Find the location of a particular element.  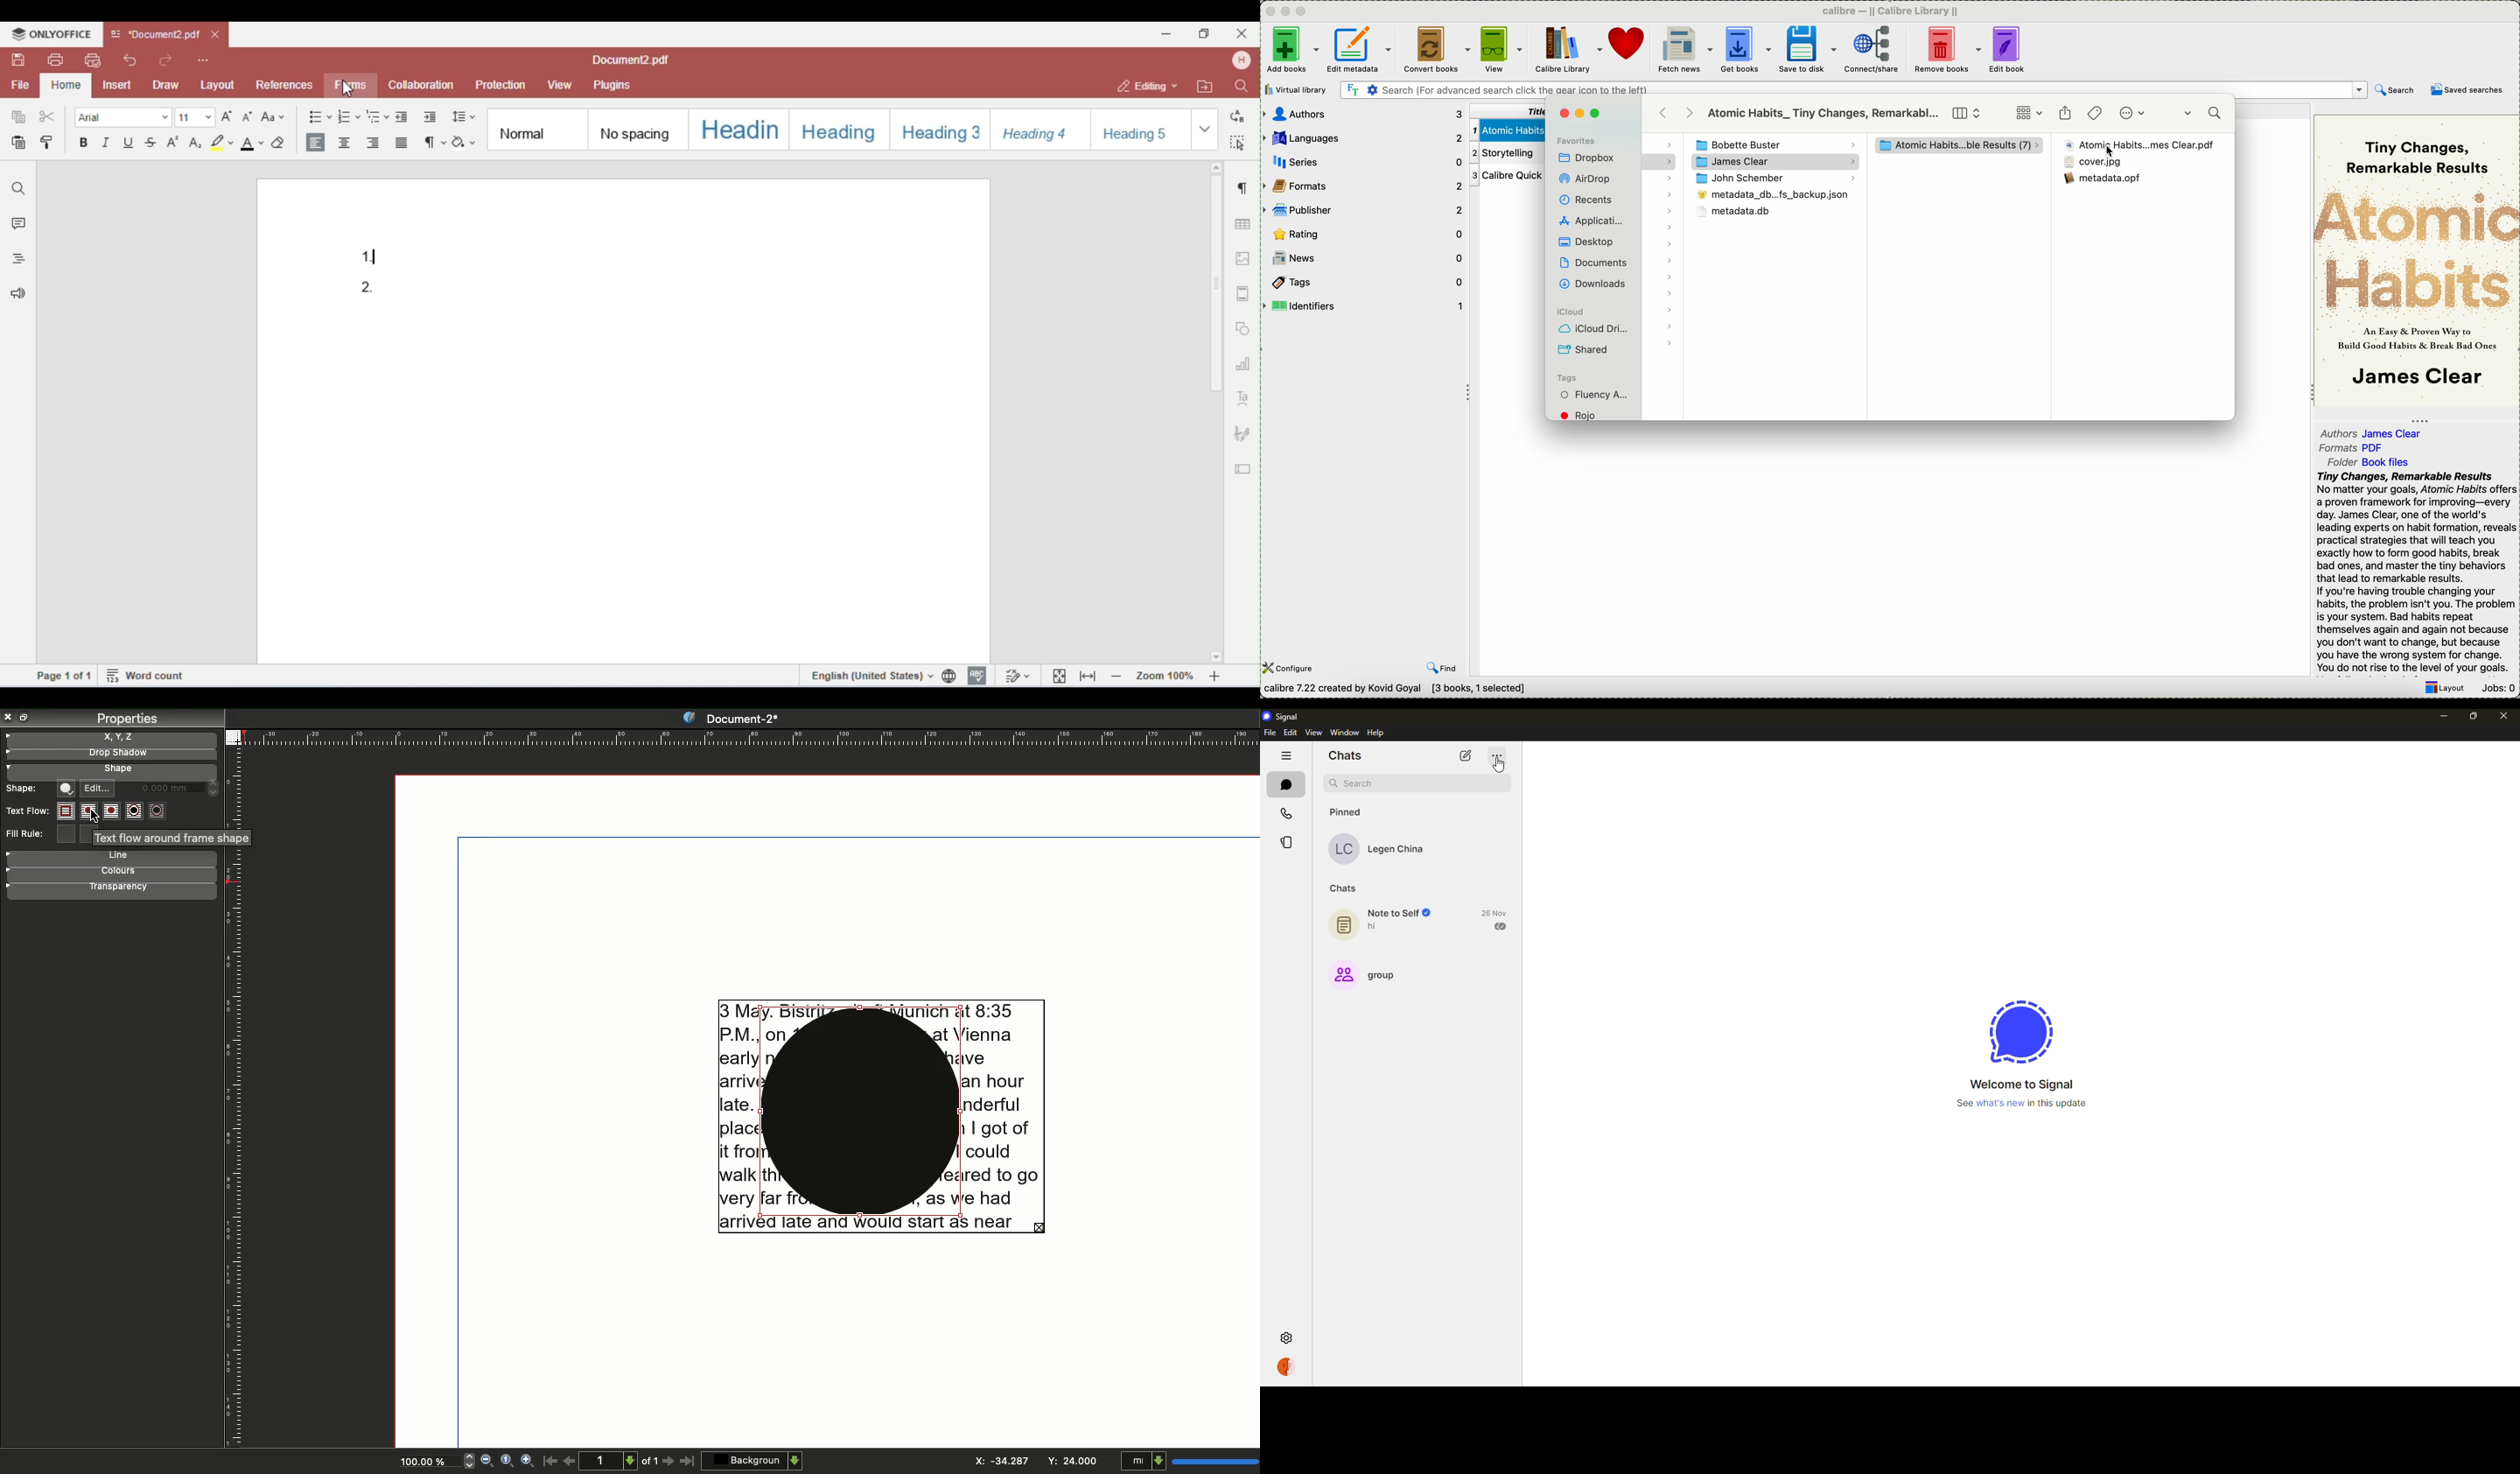

Fill rule is located at coordinates (28, 835).